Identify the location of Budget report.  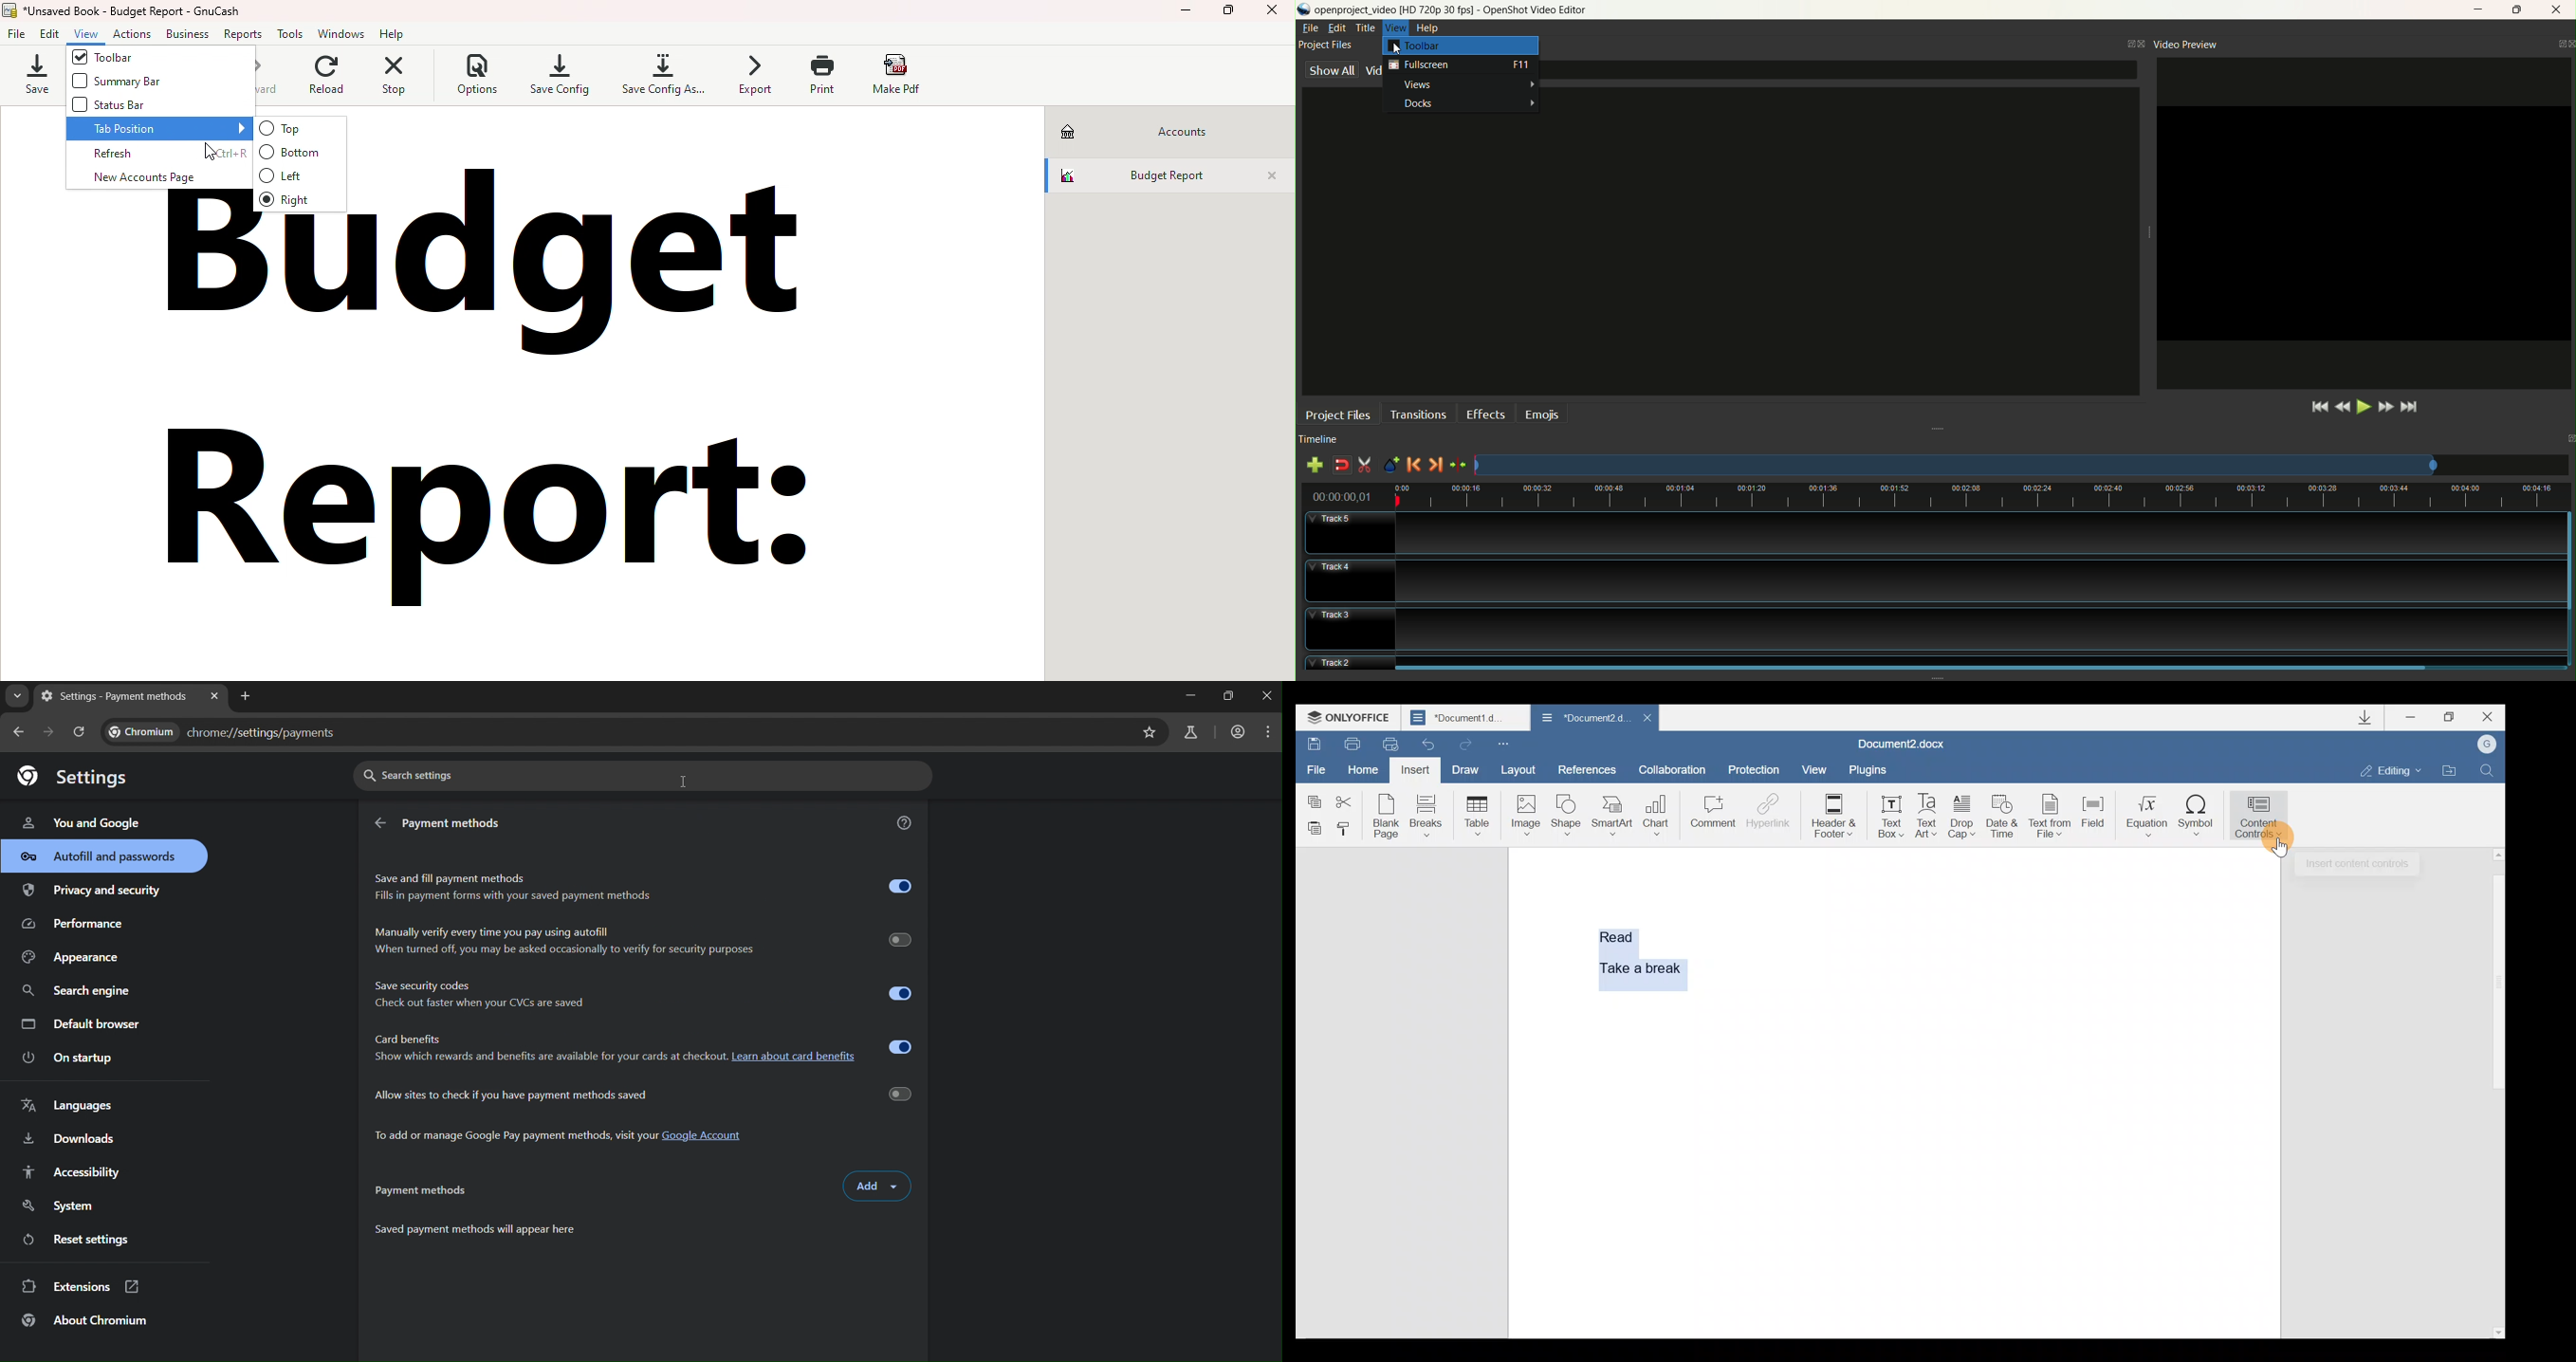
(1149, 175).